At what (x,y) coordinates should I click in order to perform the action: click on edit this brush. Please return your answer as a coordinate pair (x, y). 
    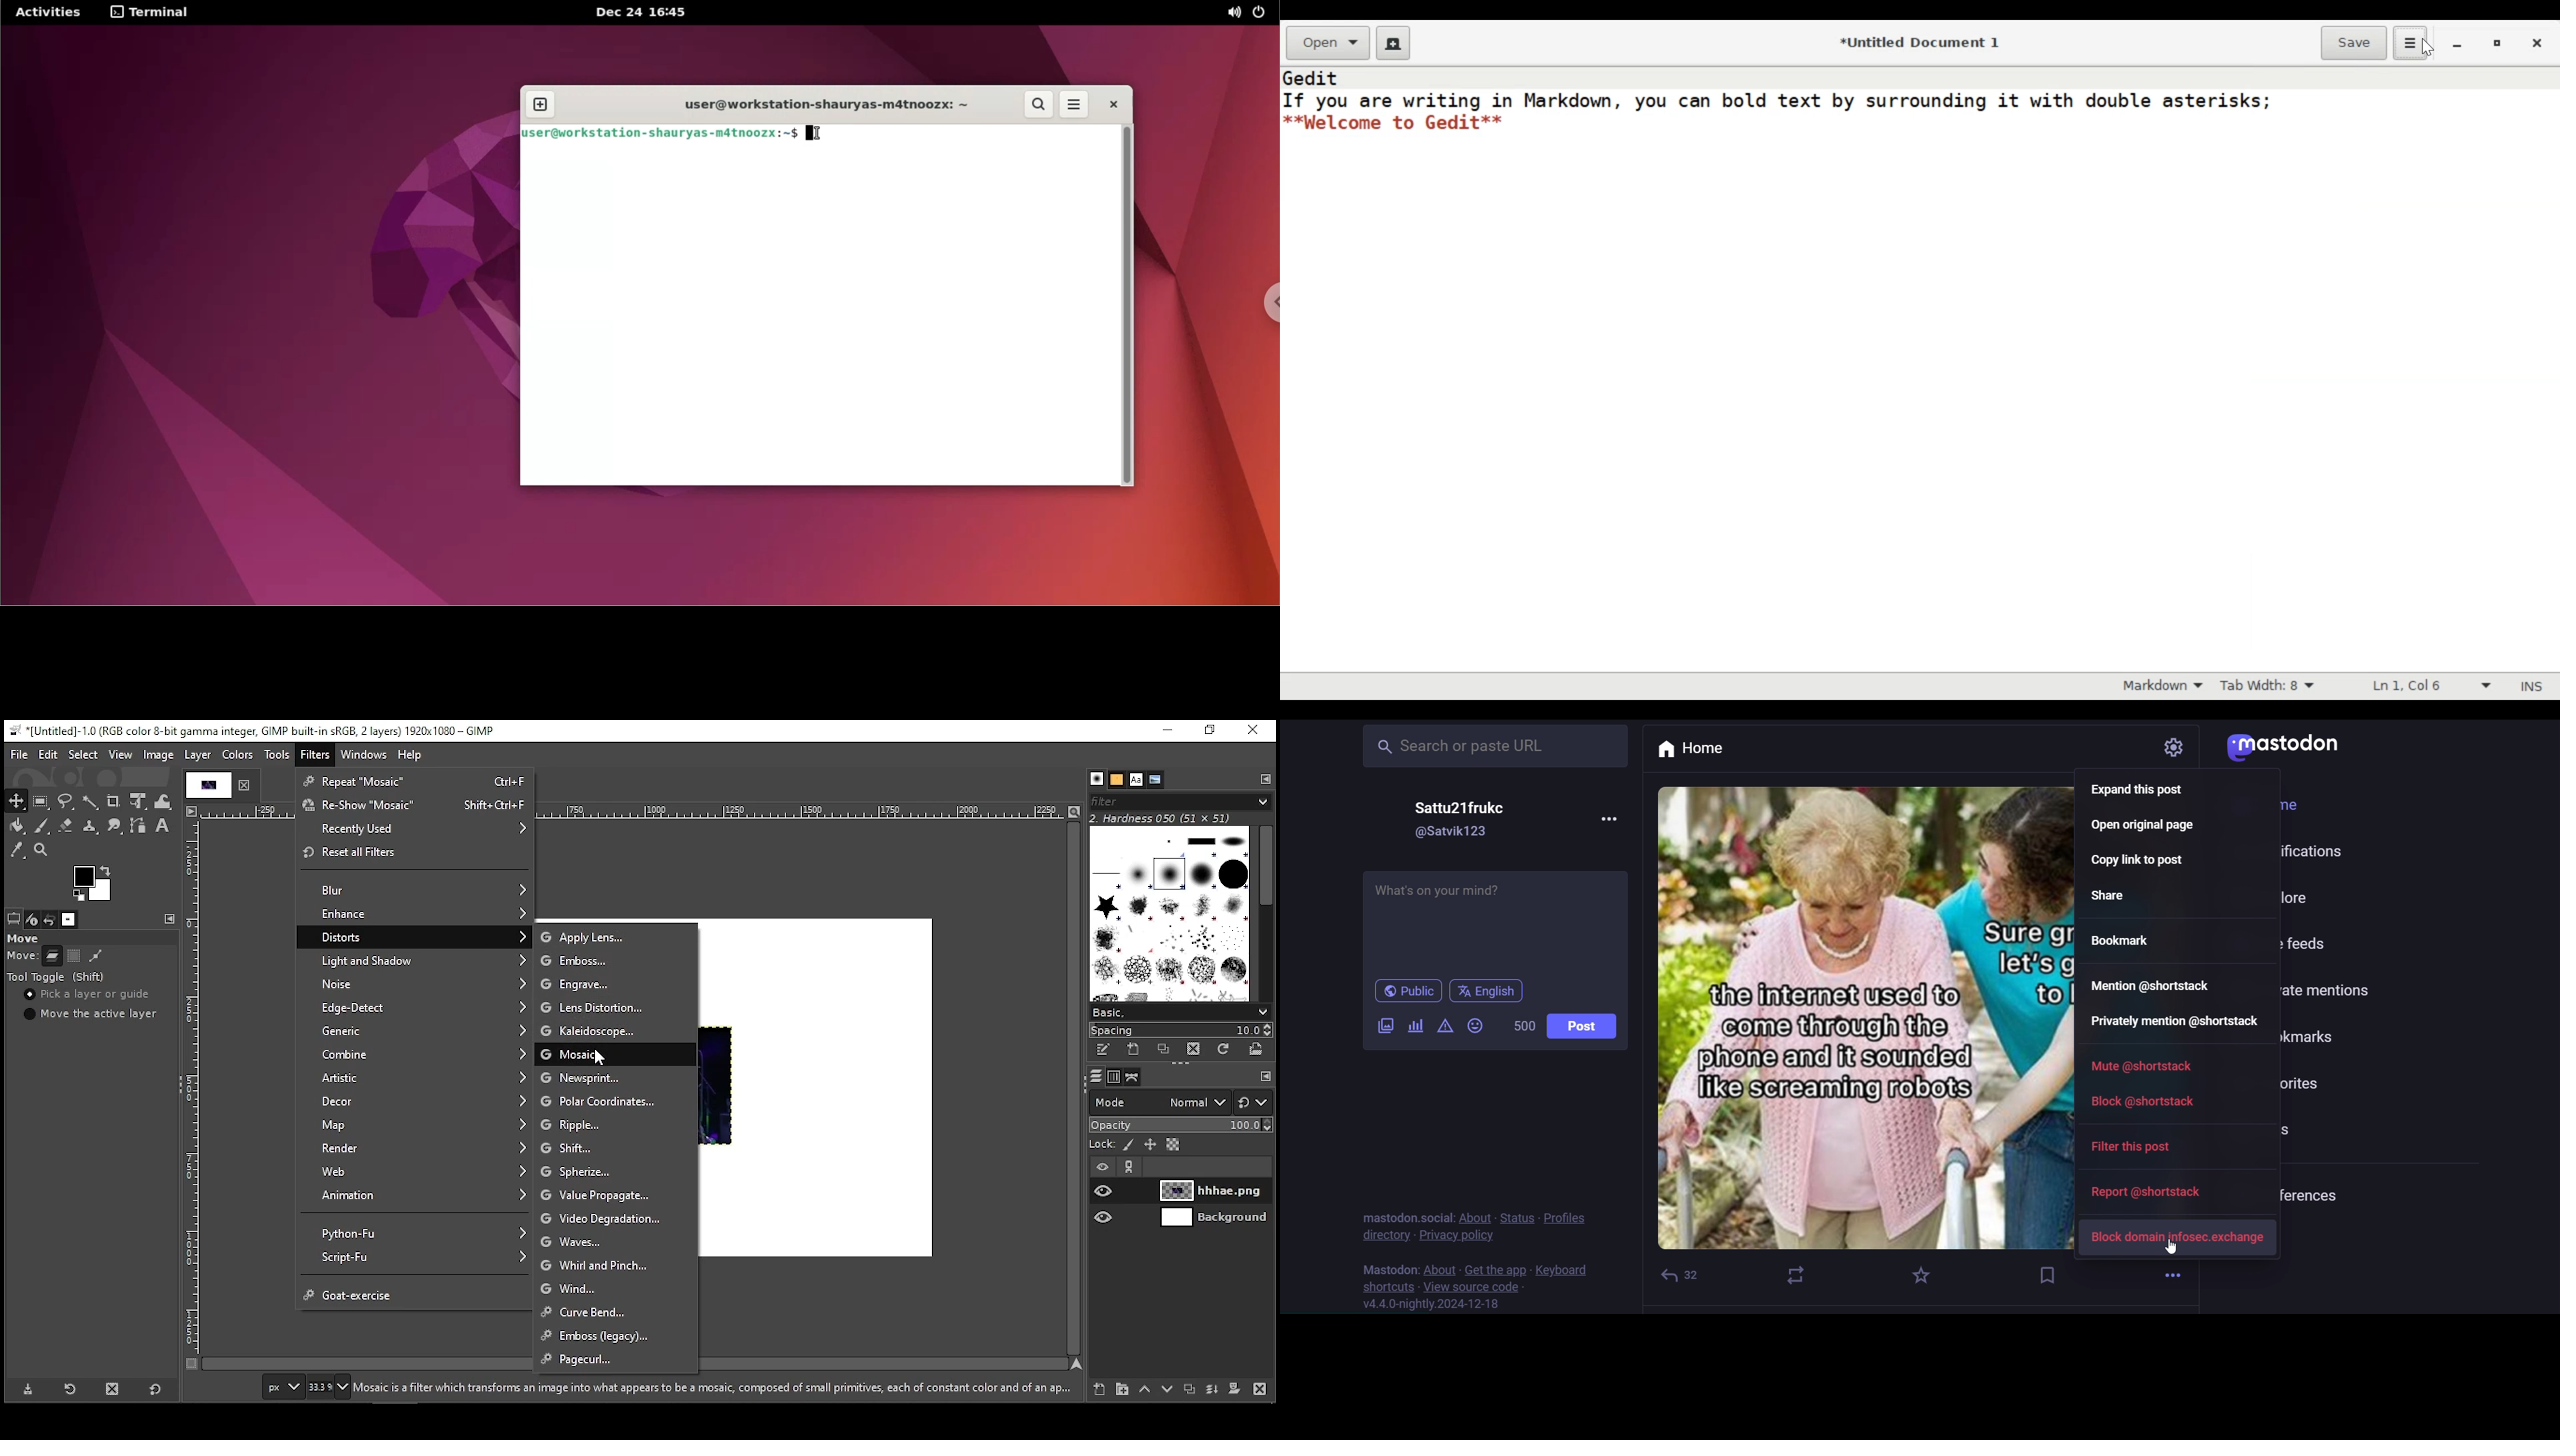
    Looking at the image, I should click on (1104, 1051).